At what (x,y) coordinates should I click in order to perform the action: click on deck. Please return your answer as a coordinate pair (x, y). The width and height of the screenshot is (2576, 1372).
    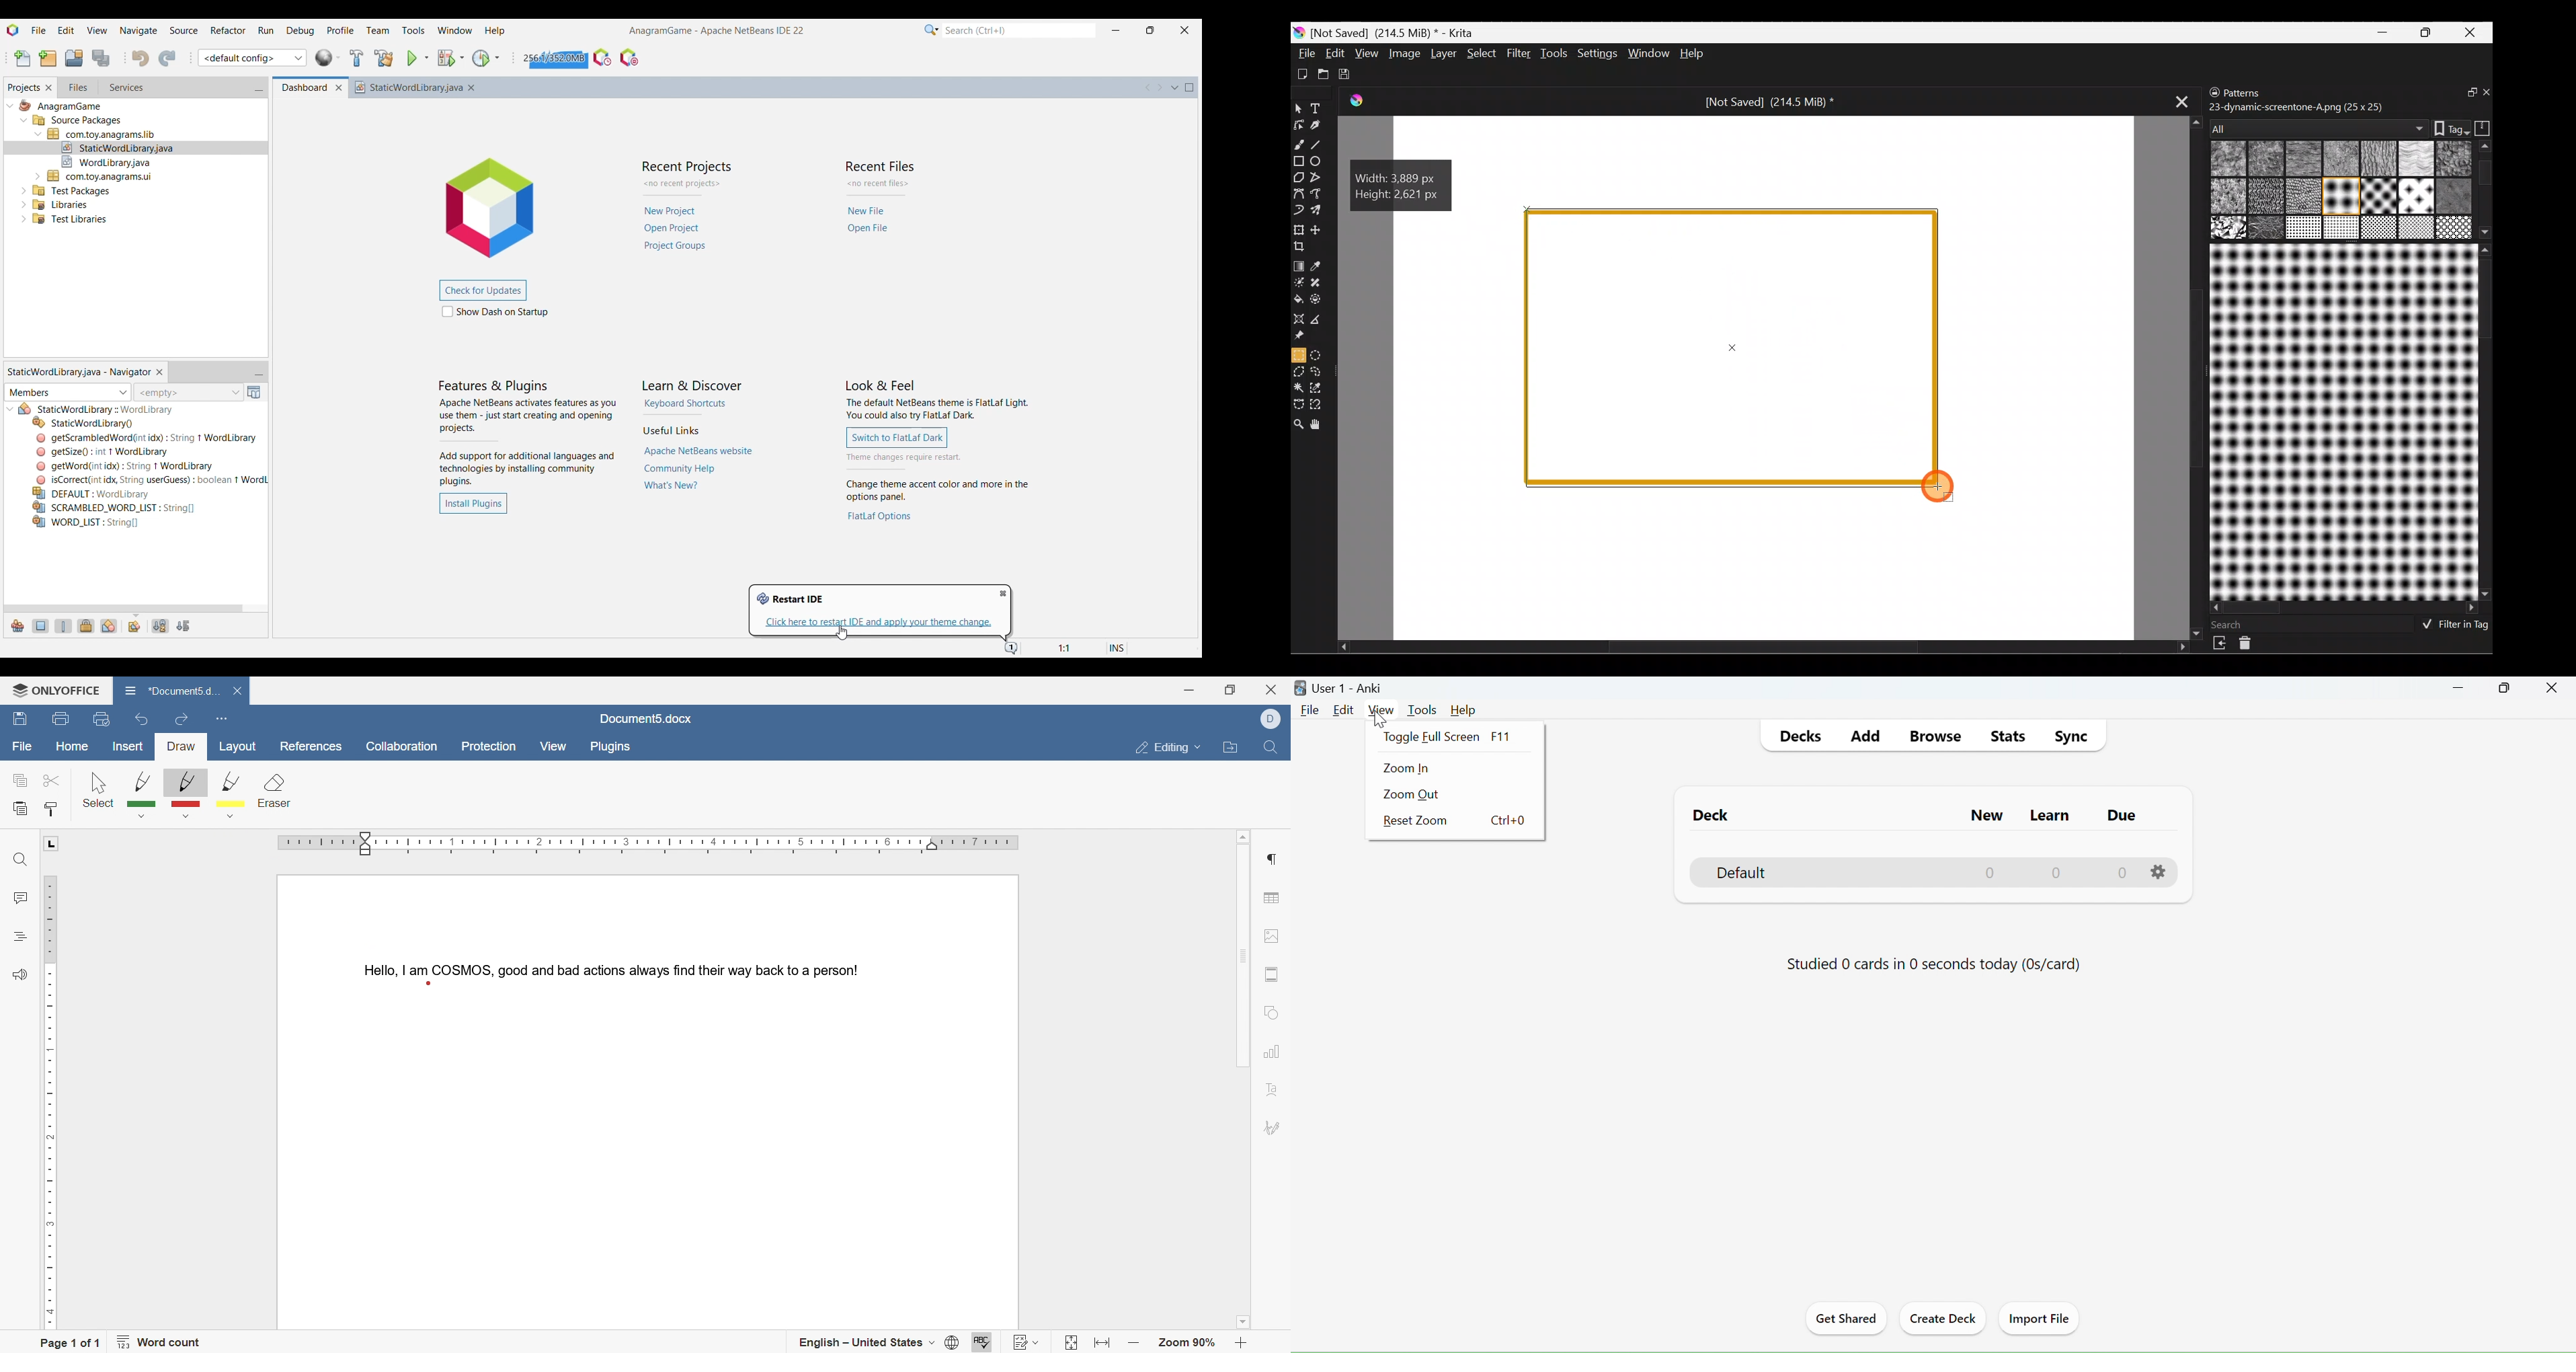
    Looking at the image, I should click on (1711, 816).